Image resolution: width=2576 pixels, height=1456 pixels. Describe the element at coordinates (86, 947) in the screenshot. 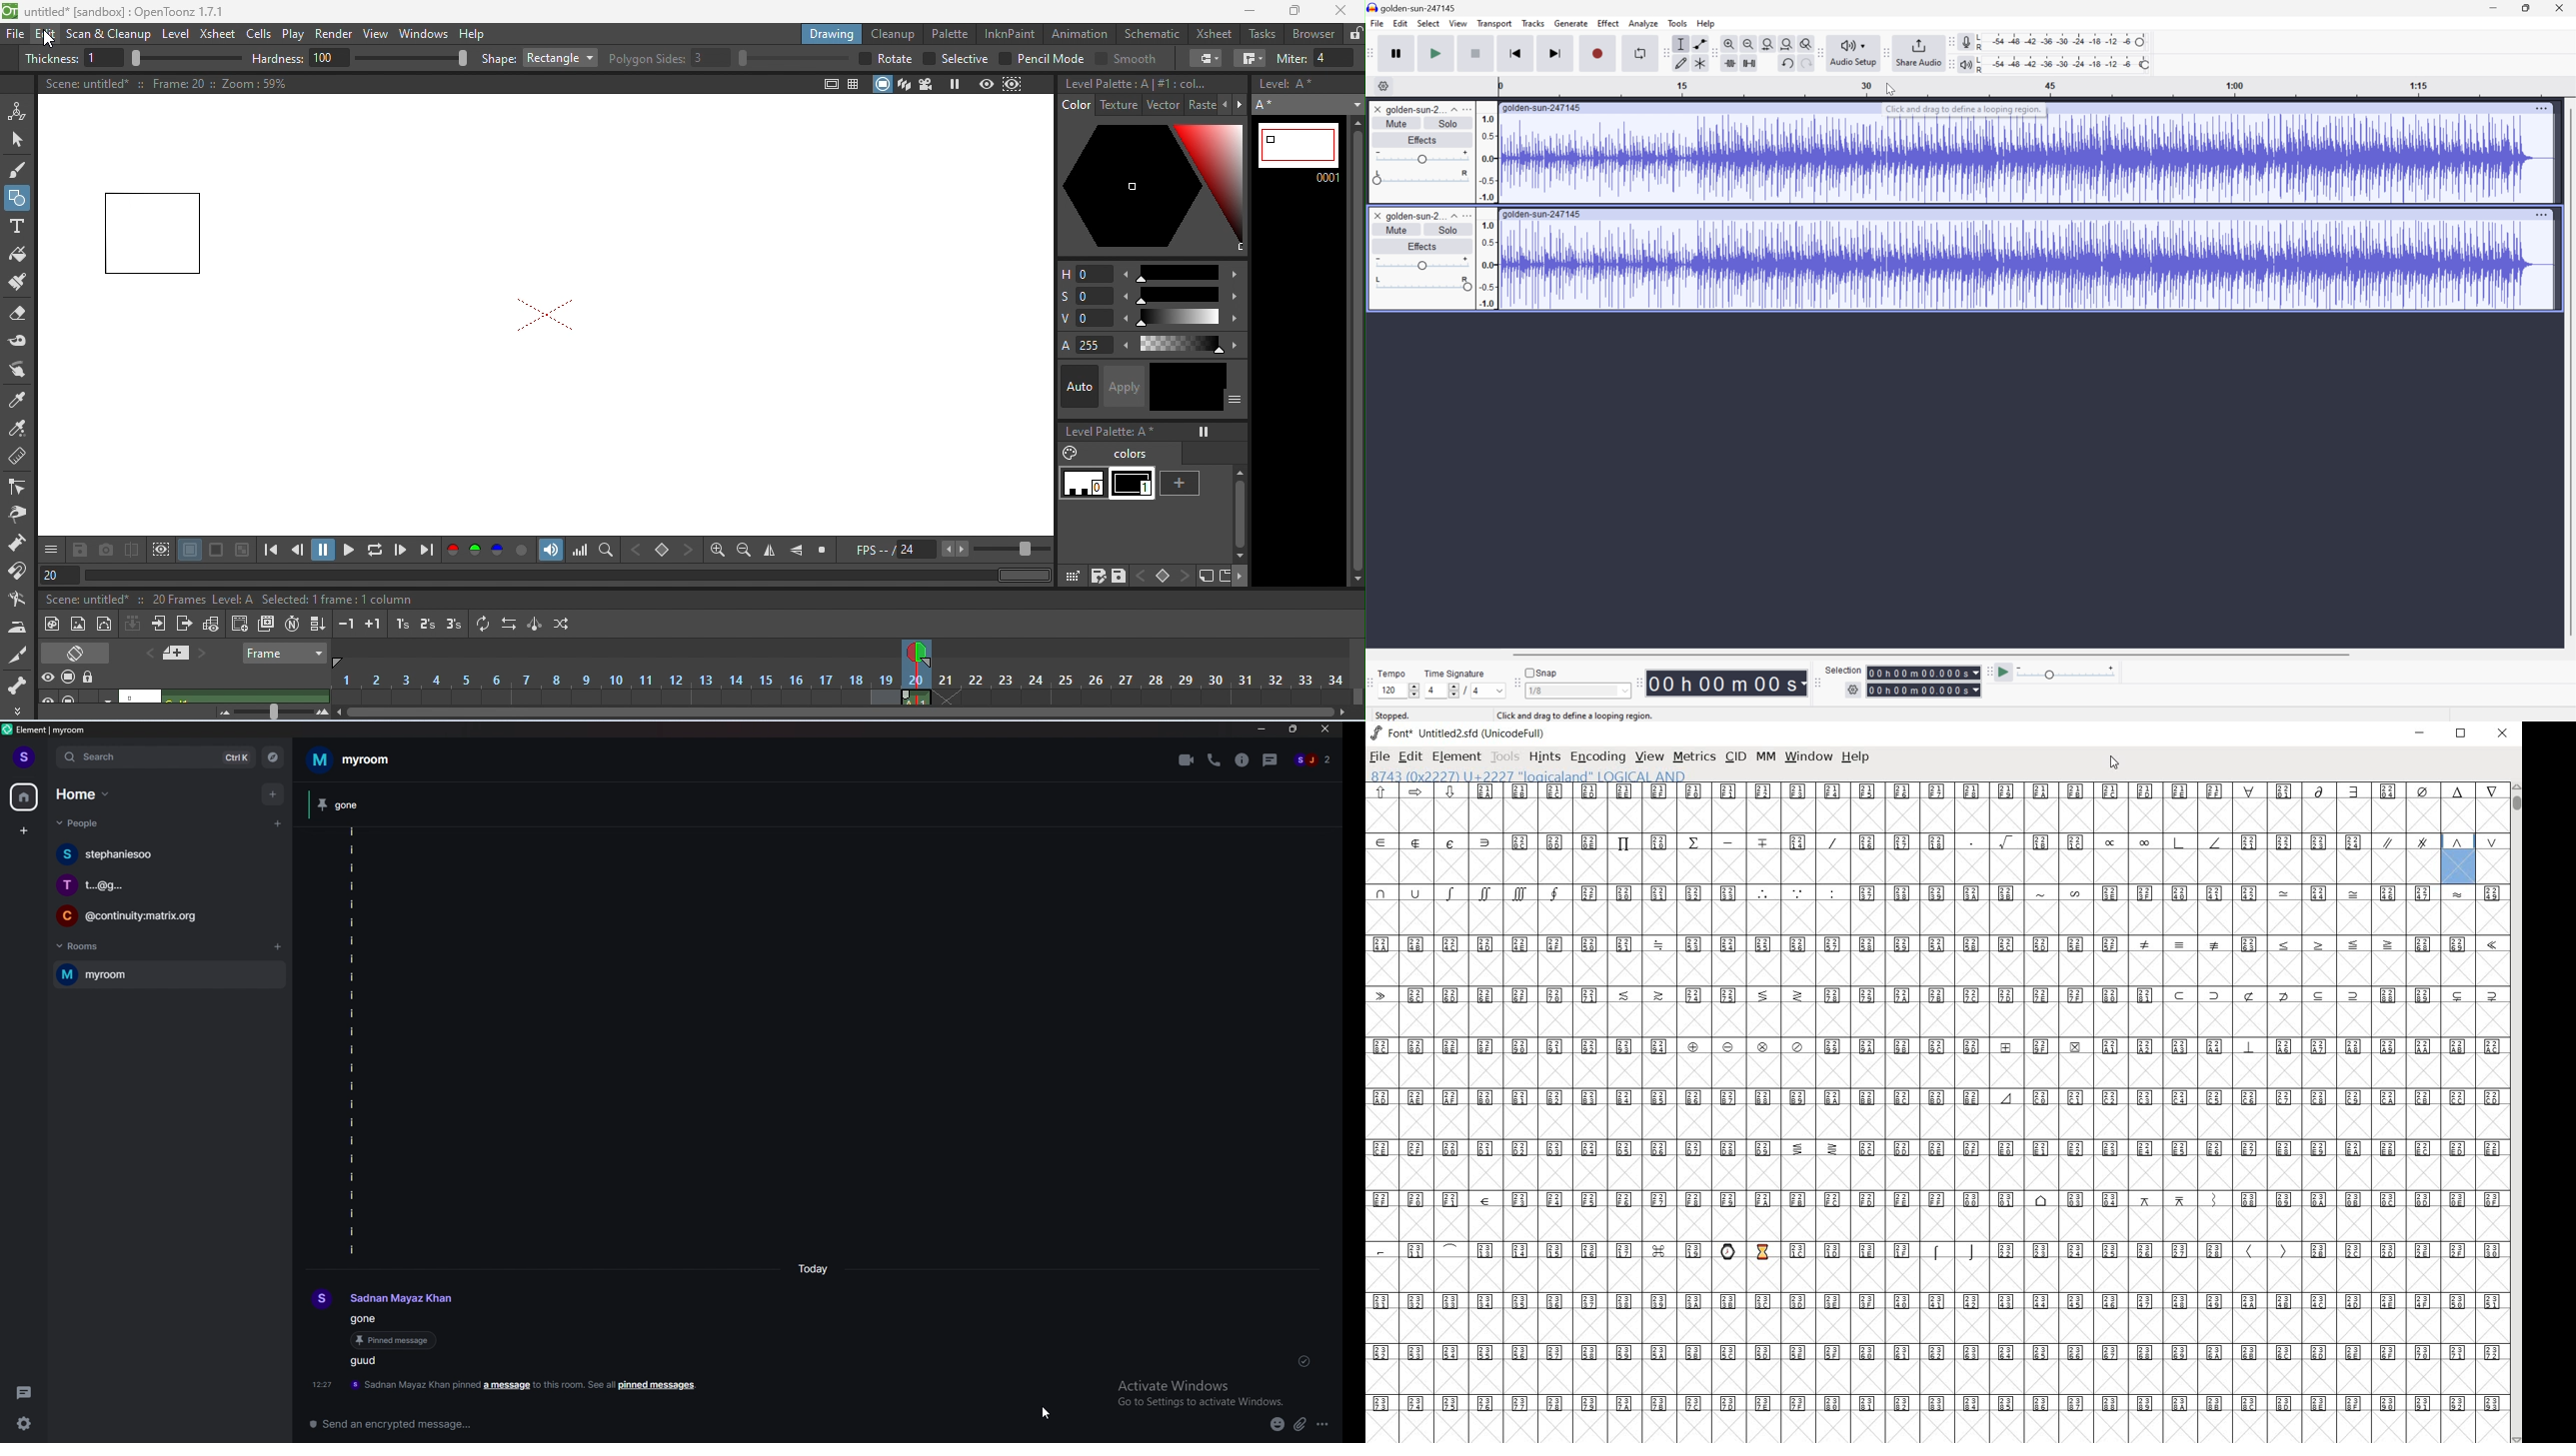

I see `rooms` at that location.